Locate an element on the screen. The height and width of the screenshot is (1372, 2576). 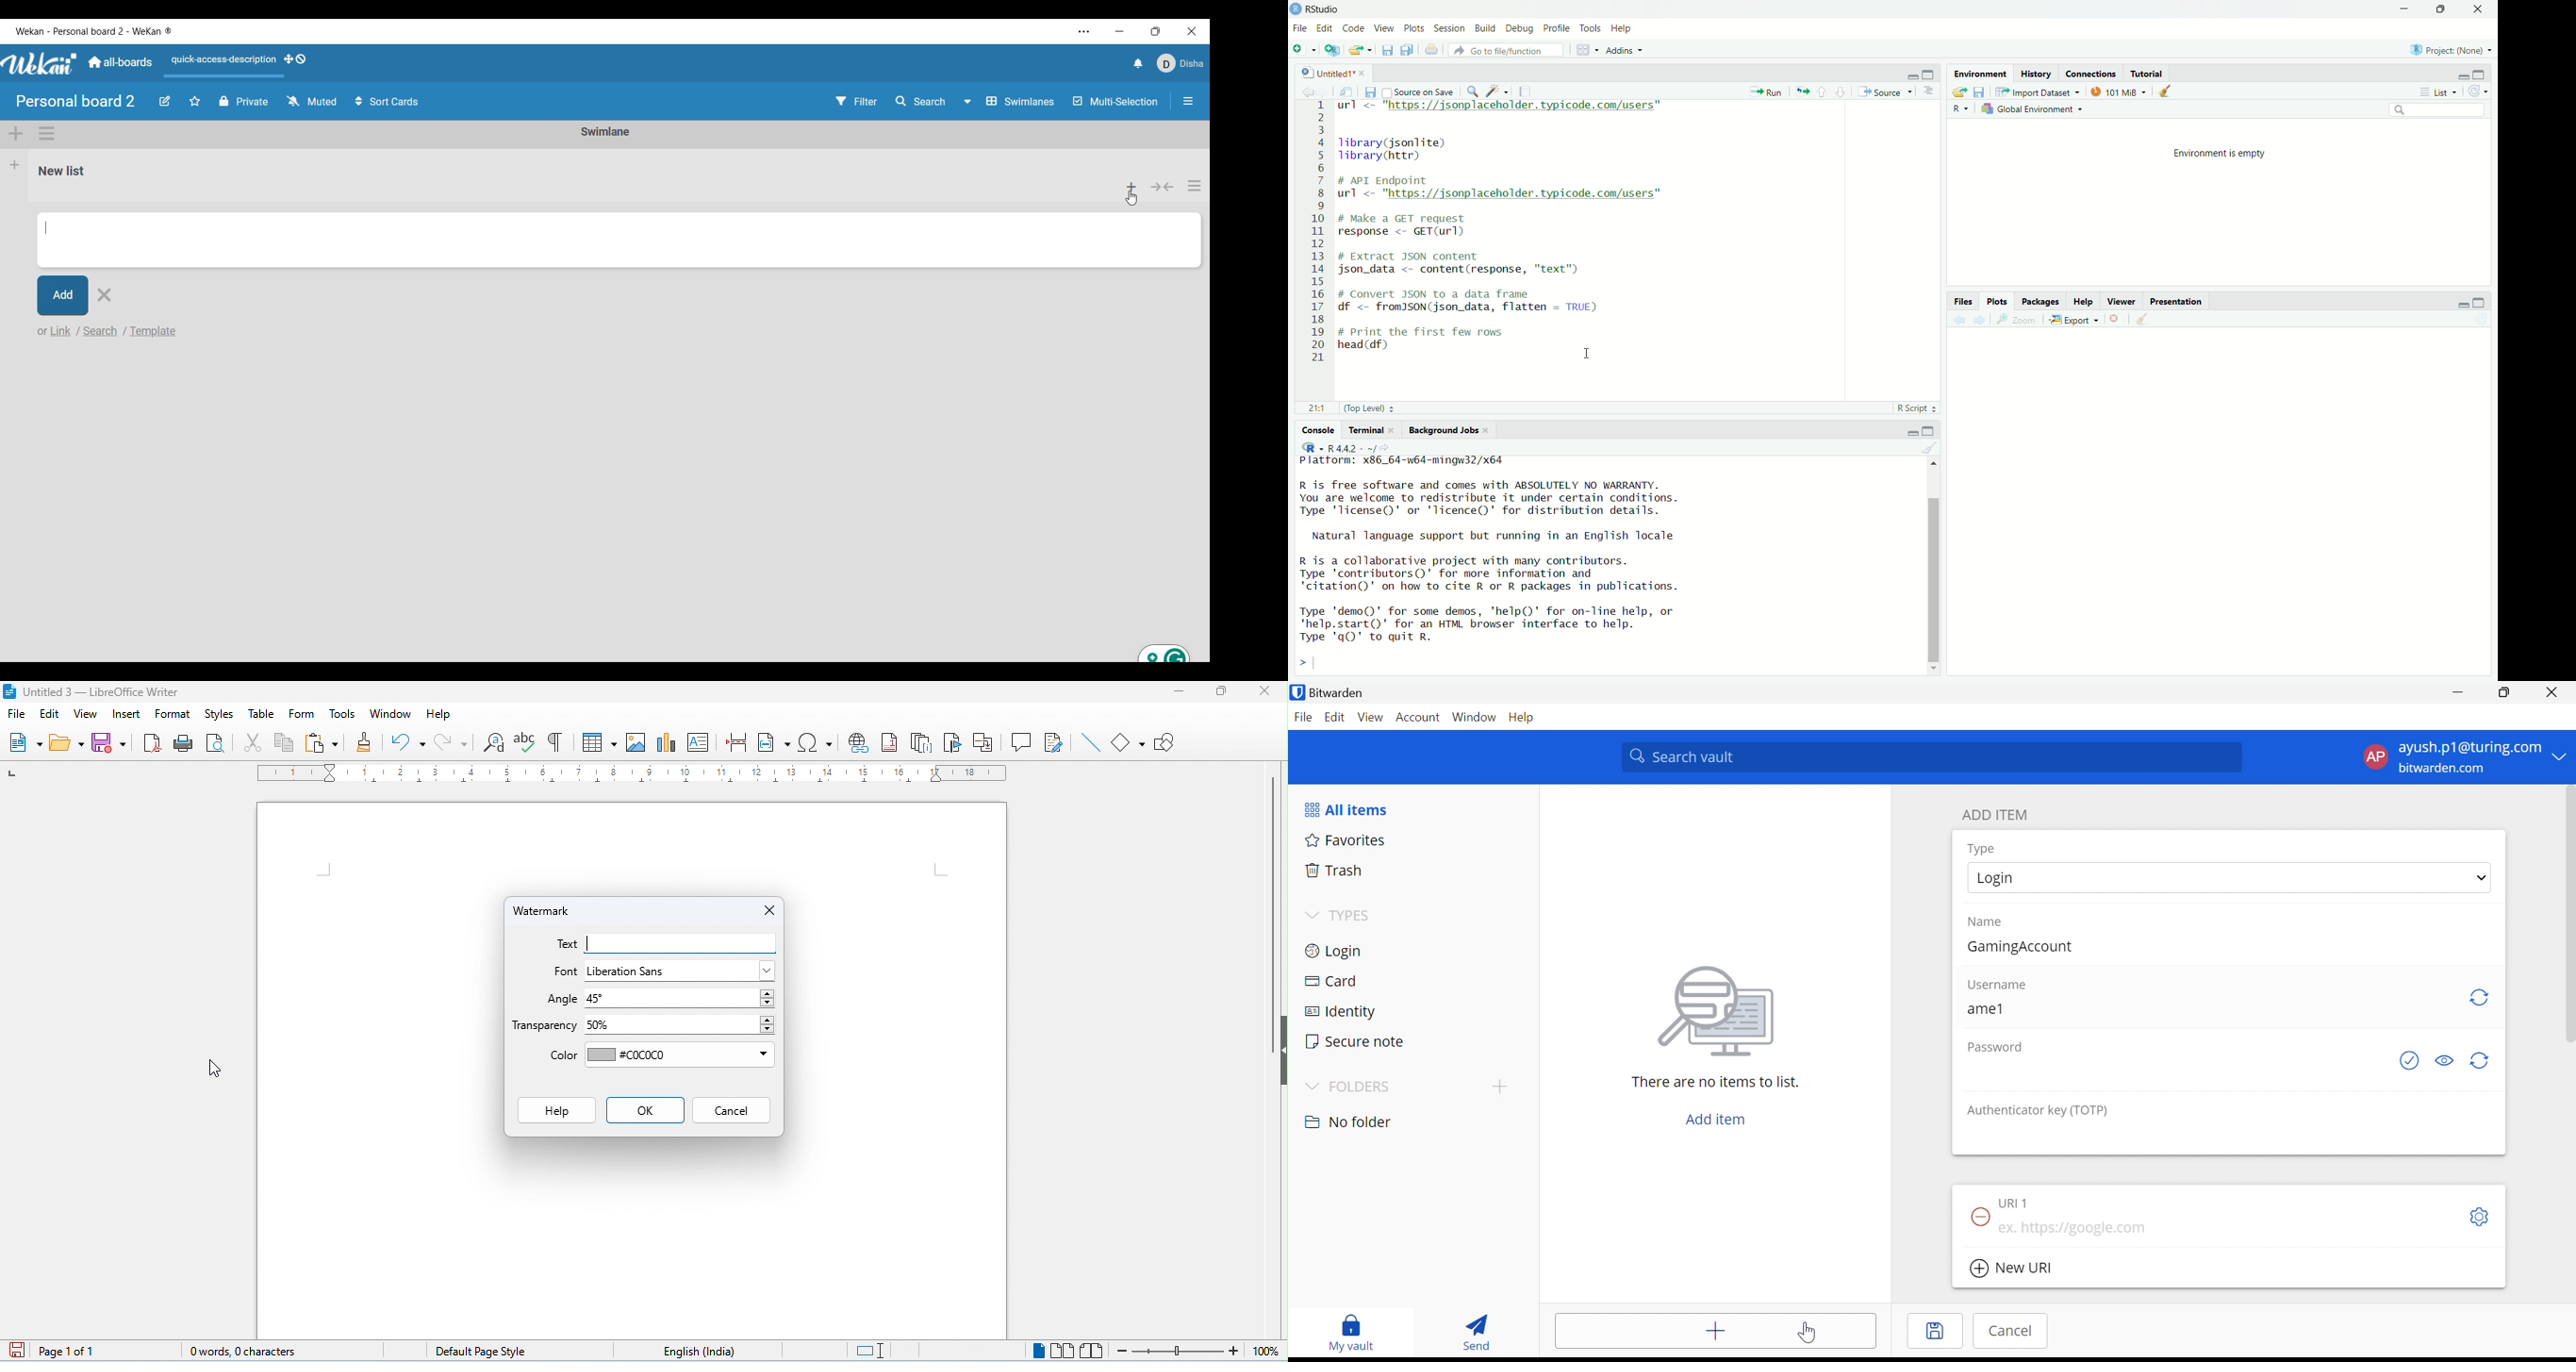
show track changes is located at coordinates (1054, 741).